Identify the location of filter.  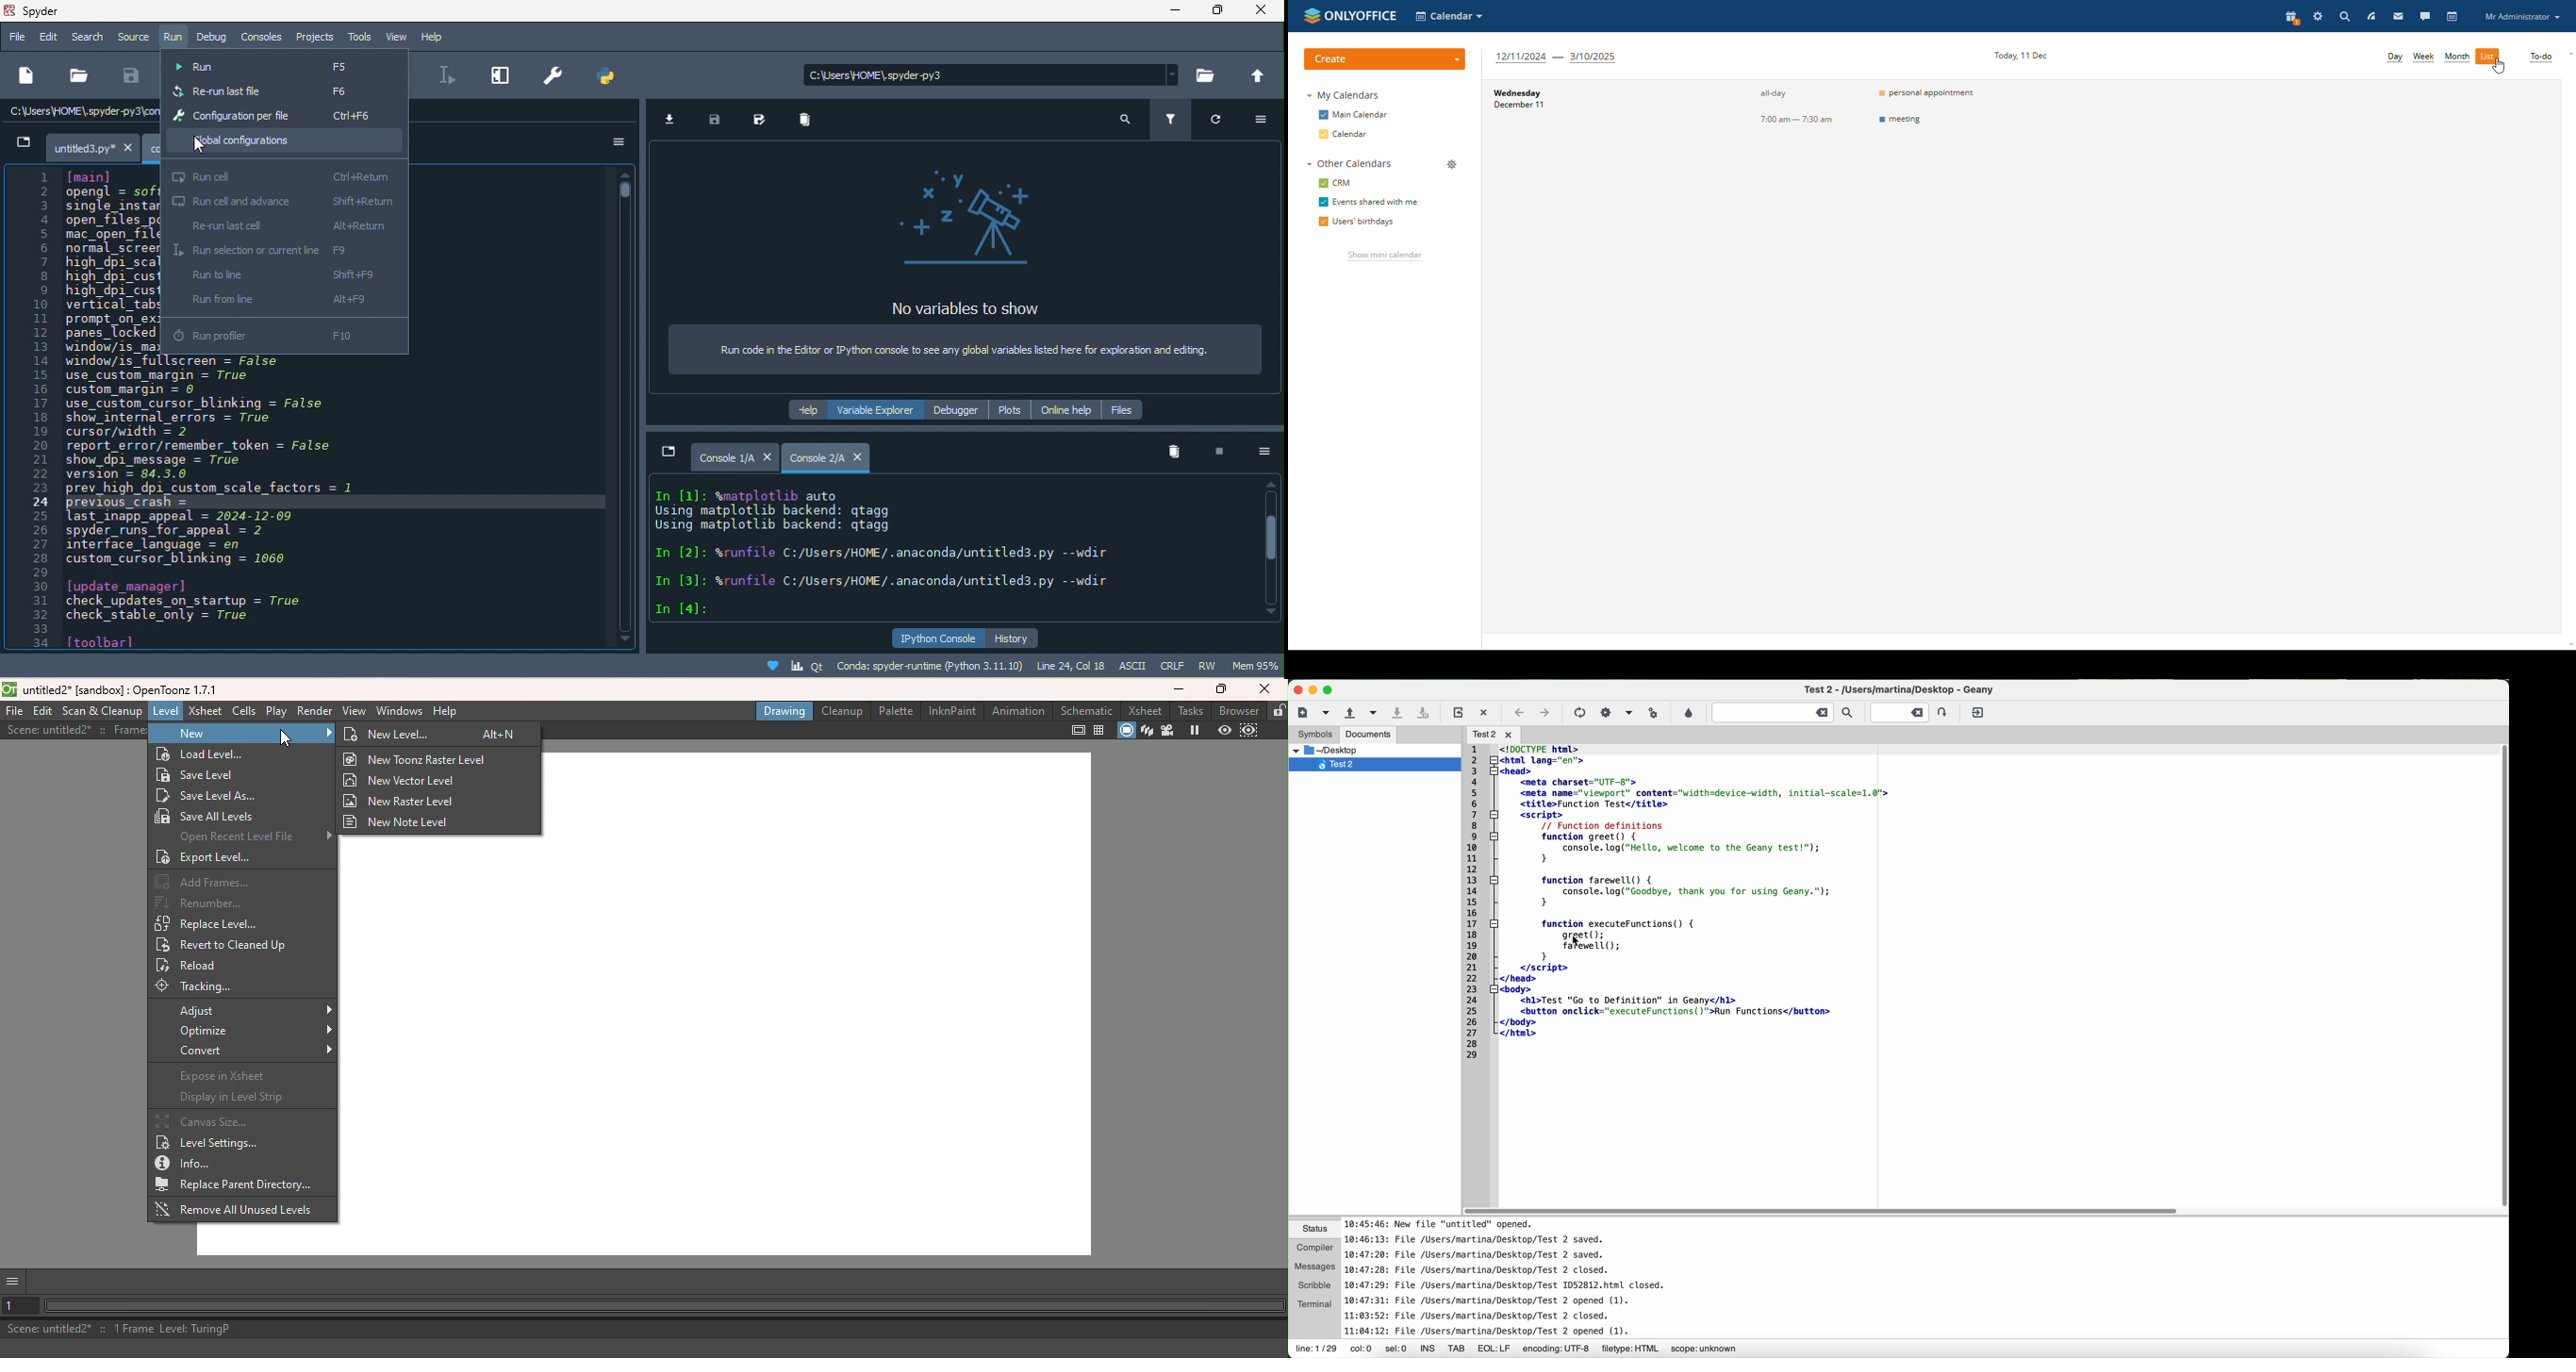
(1173, 122).